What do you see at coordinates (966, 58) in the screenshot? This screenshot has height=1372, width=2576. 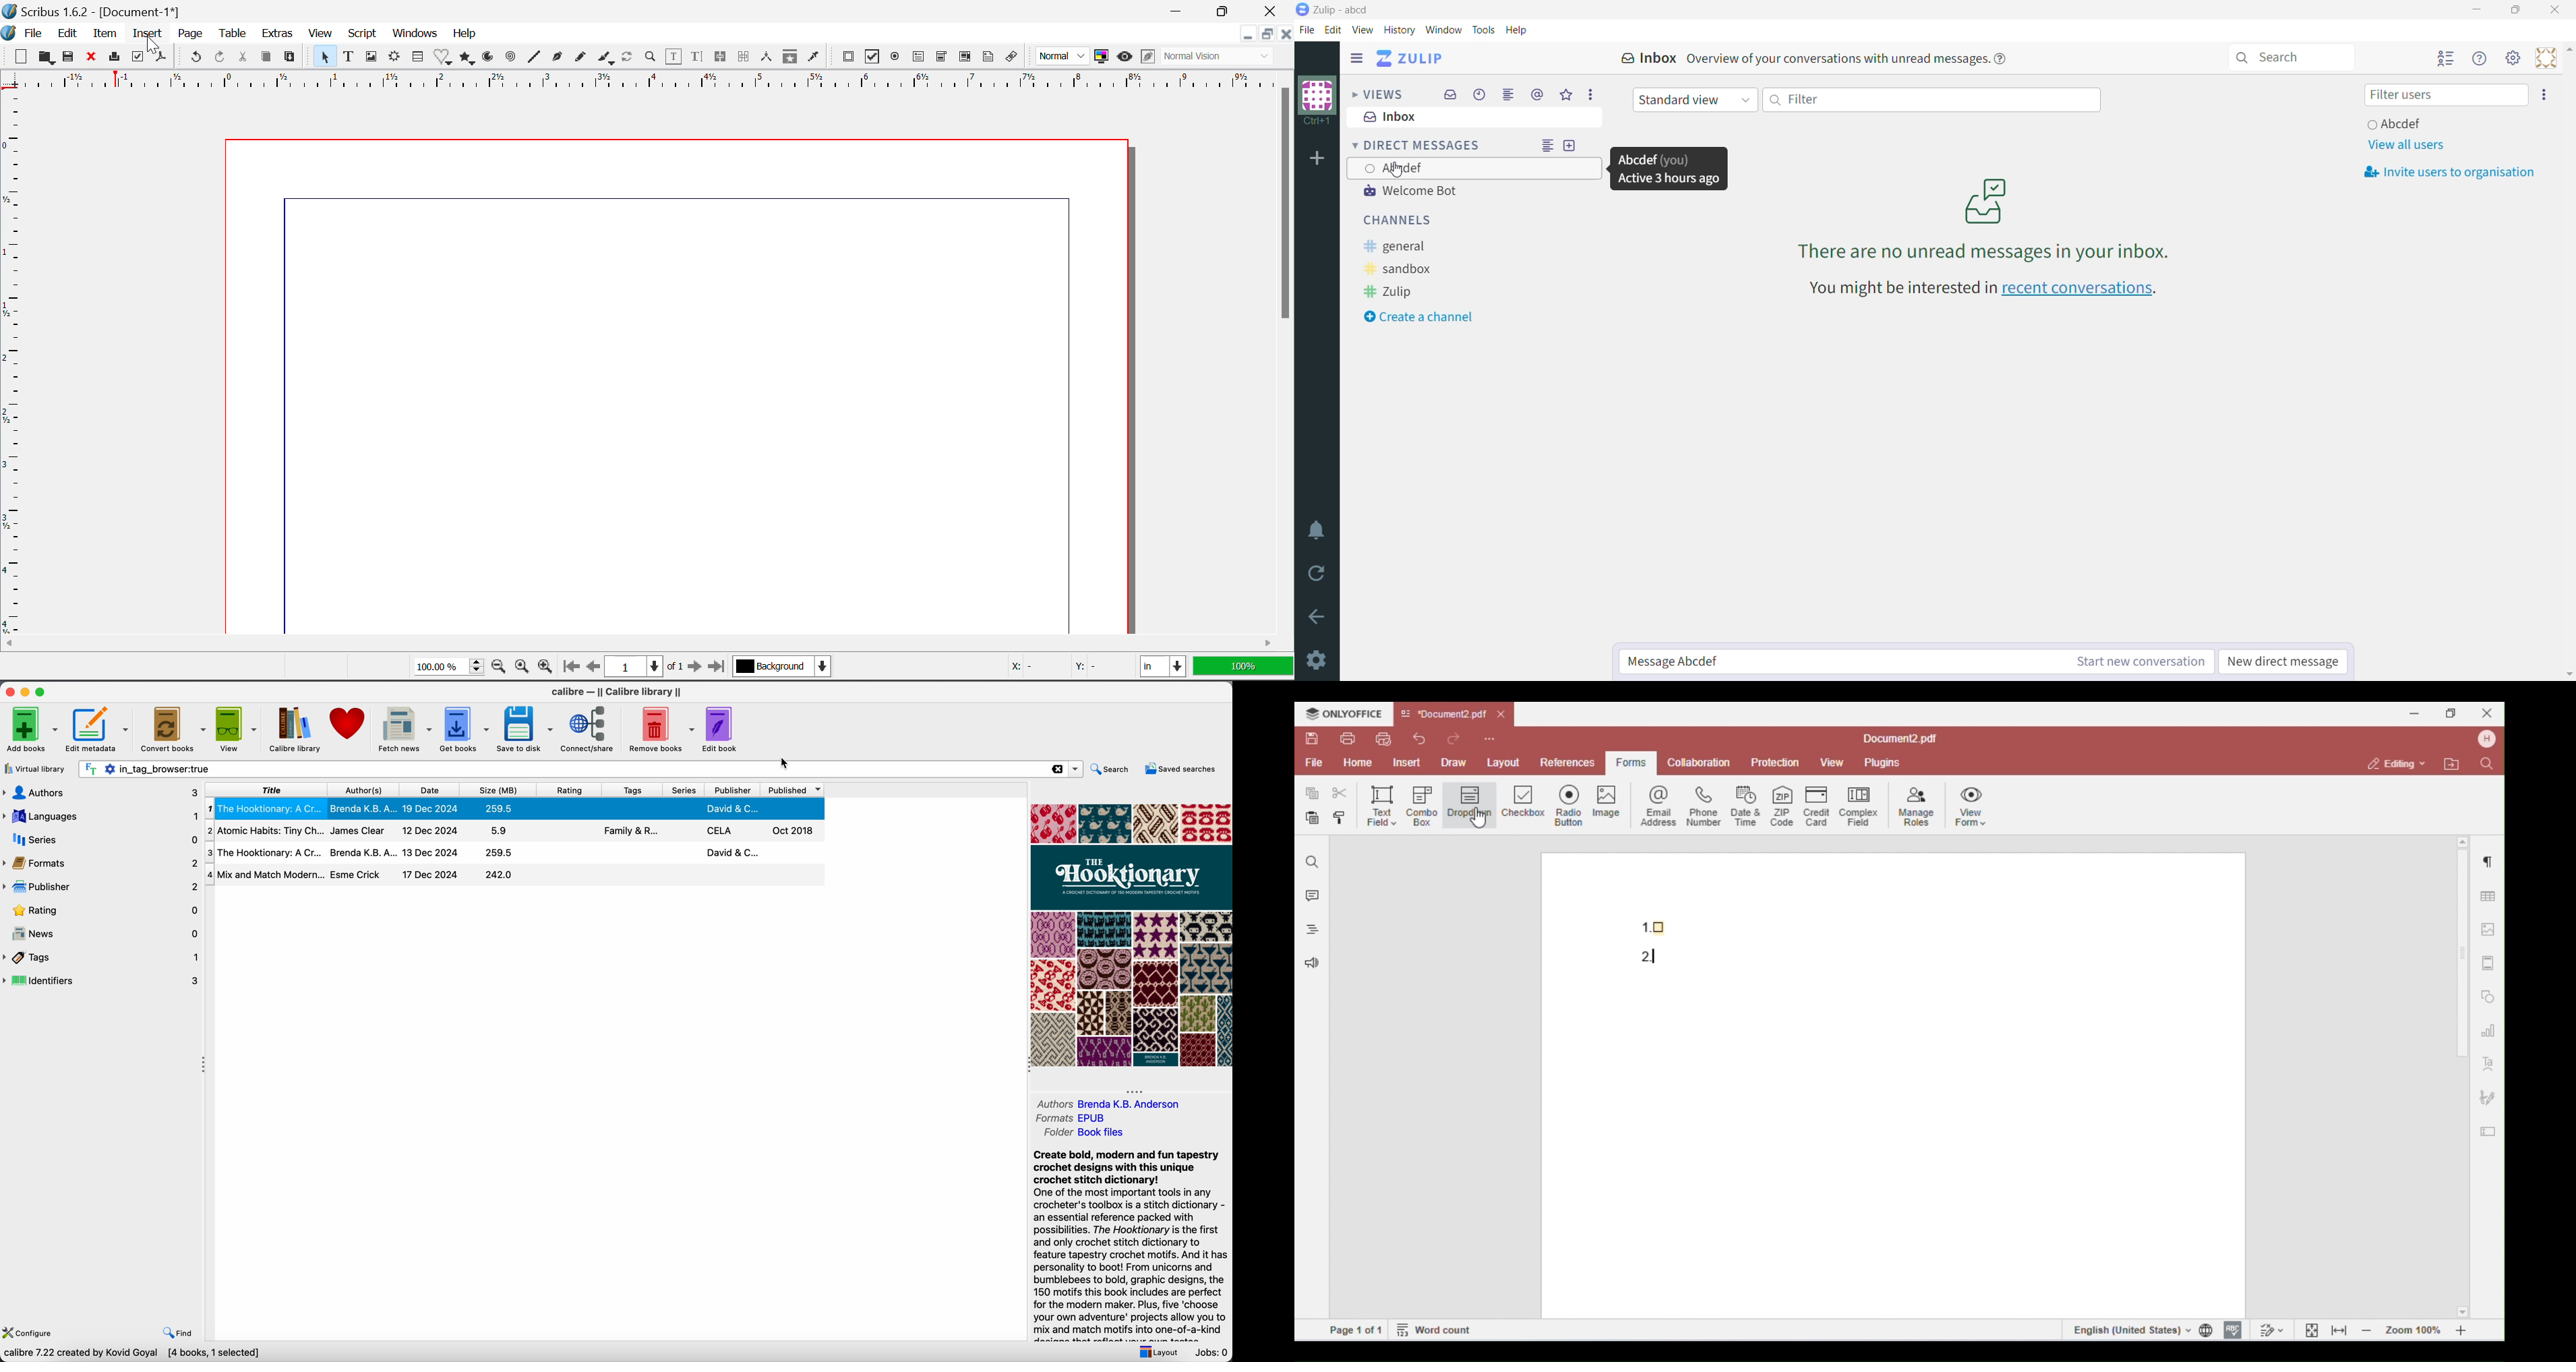 I see `Pdf List box` at bounding box center [966, 58].